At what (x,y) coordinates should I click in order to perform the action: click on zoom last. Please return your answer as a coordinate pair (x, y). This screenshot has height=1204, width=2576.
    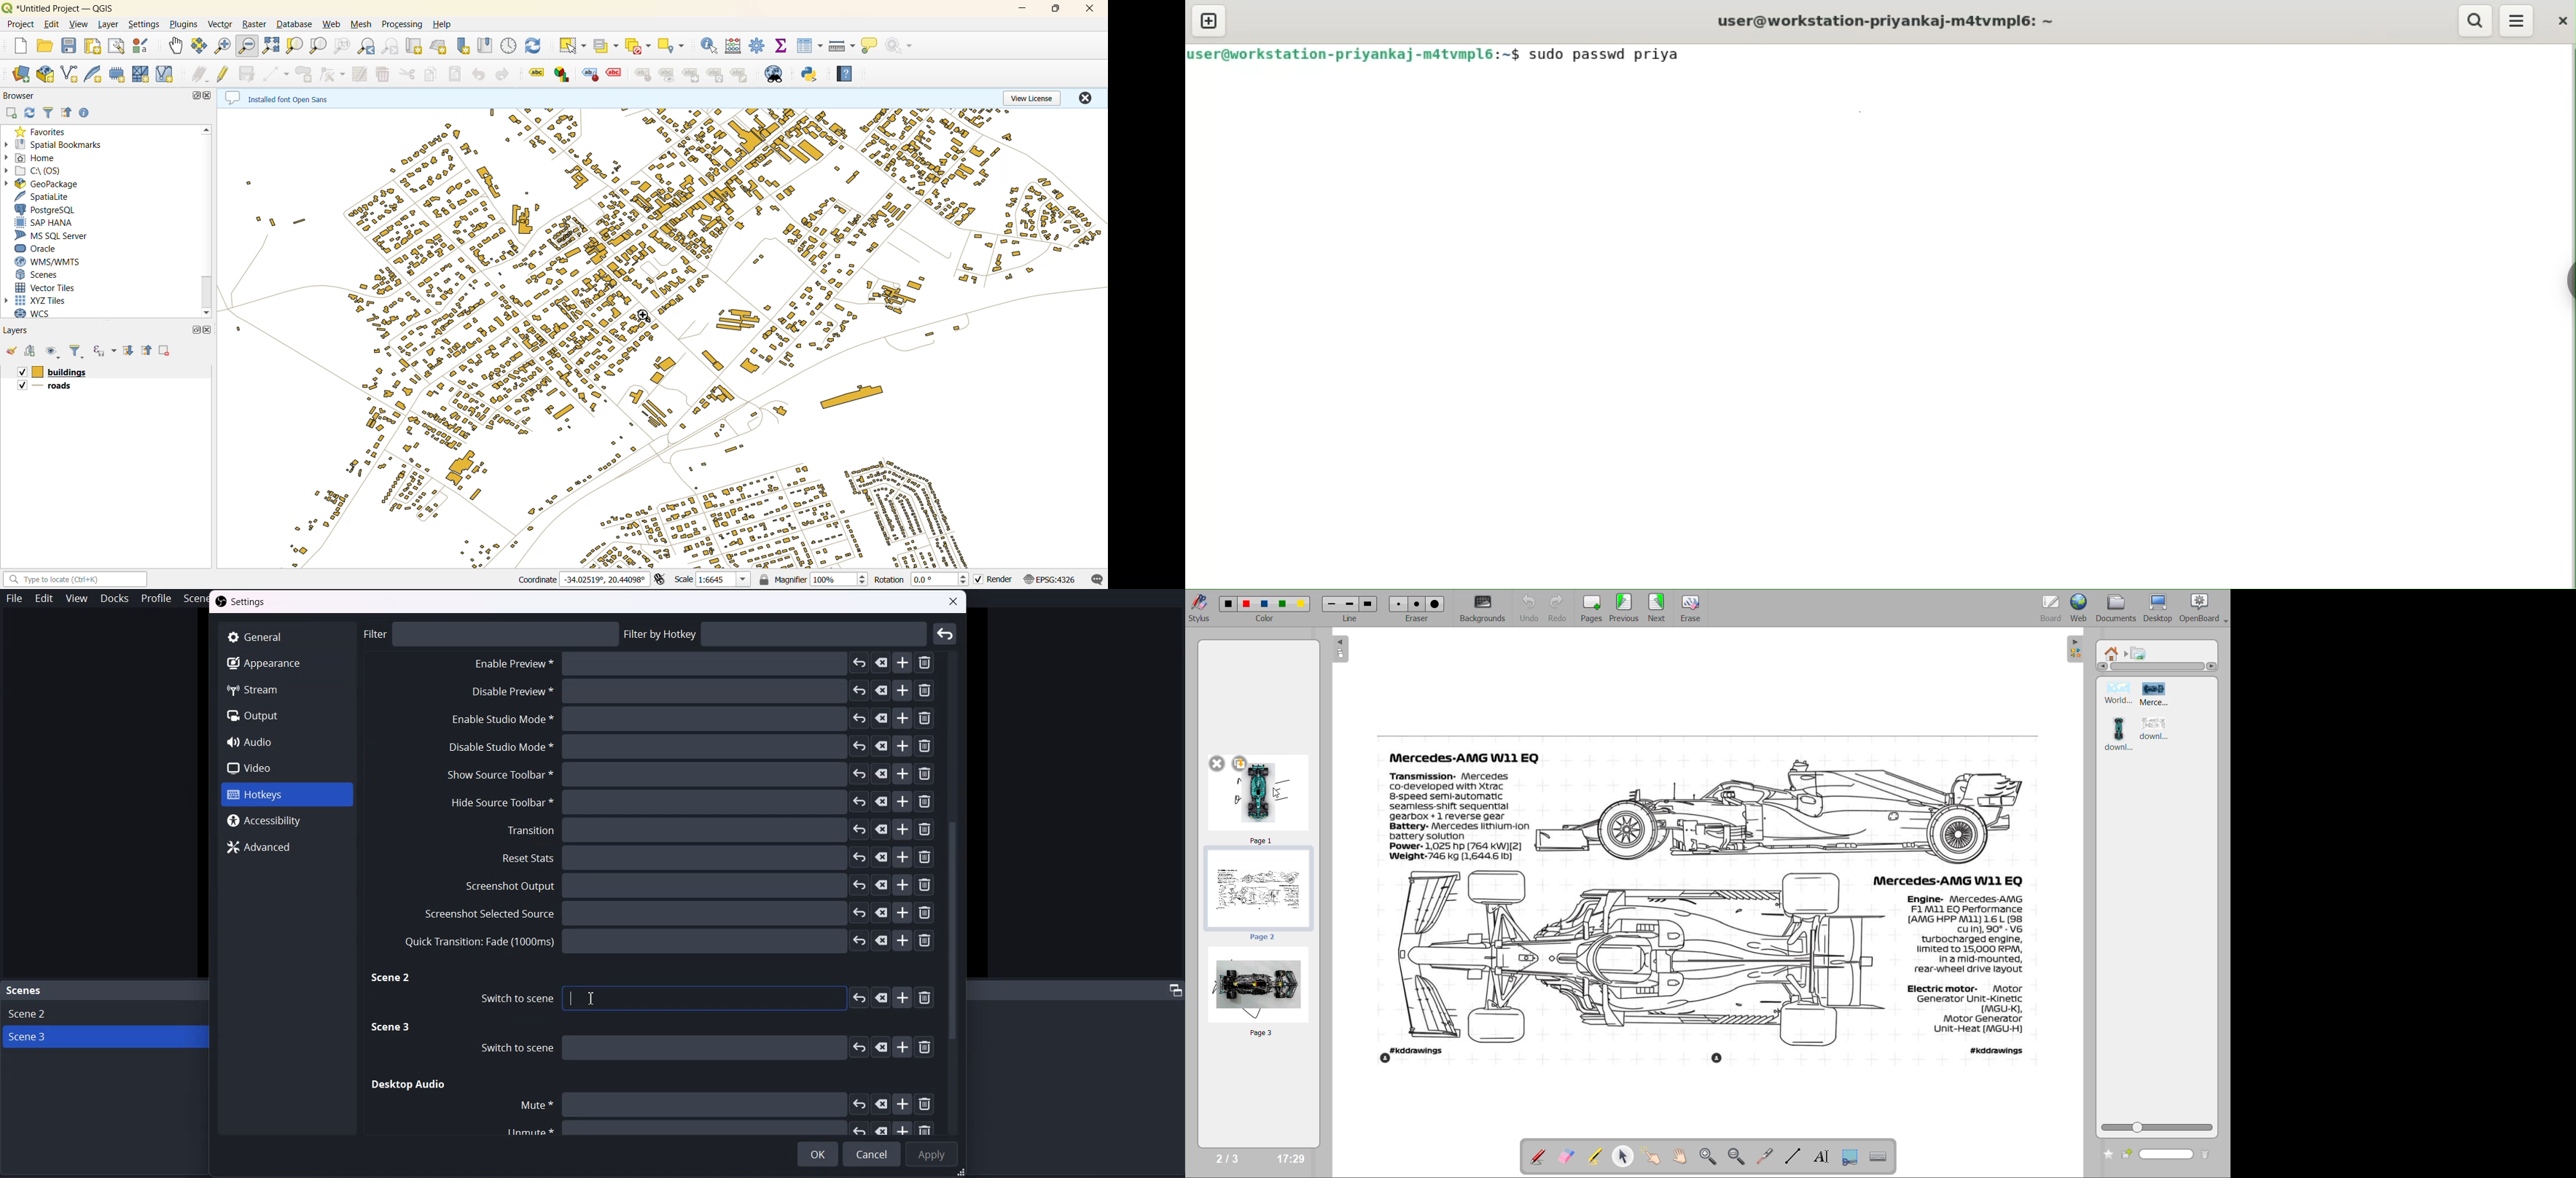
    Looking at the image, I should click on (370, 46).